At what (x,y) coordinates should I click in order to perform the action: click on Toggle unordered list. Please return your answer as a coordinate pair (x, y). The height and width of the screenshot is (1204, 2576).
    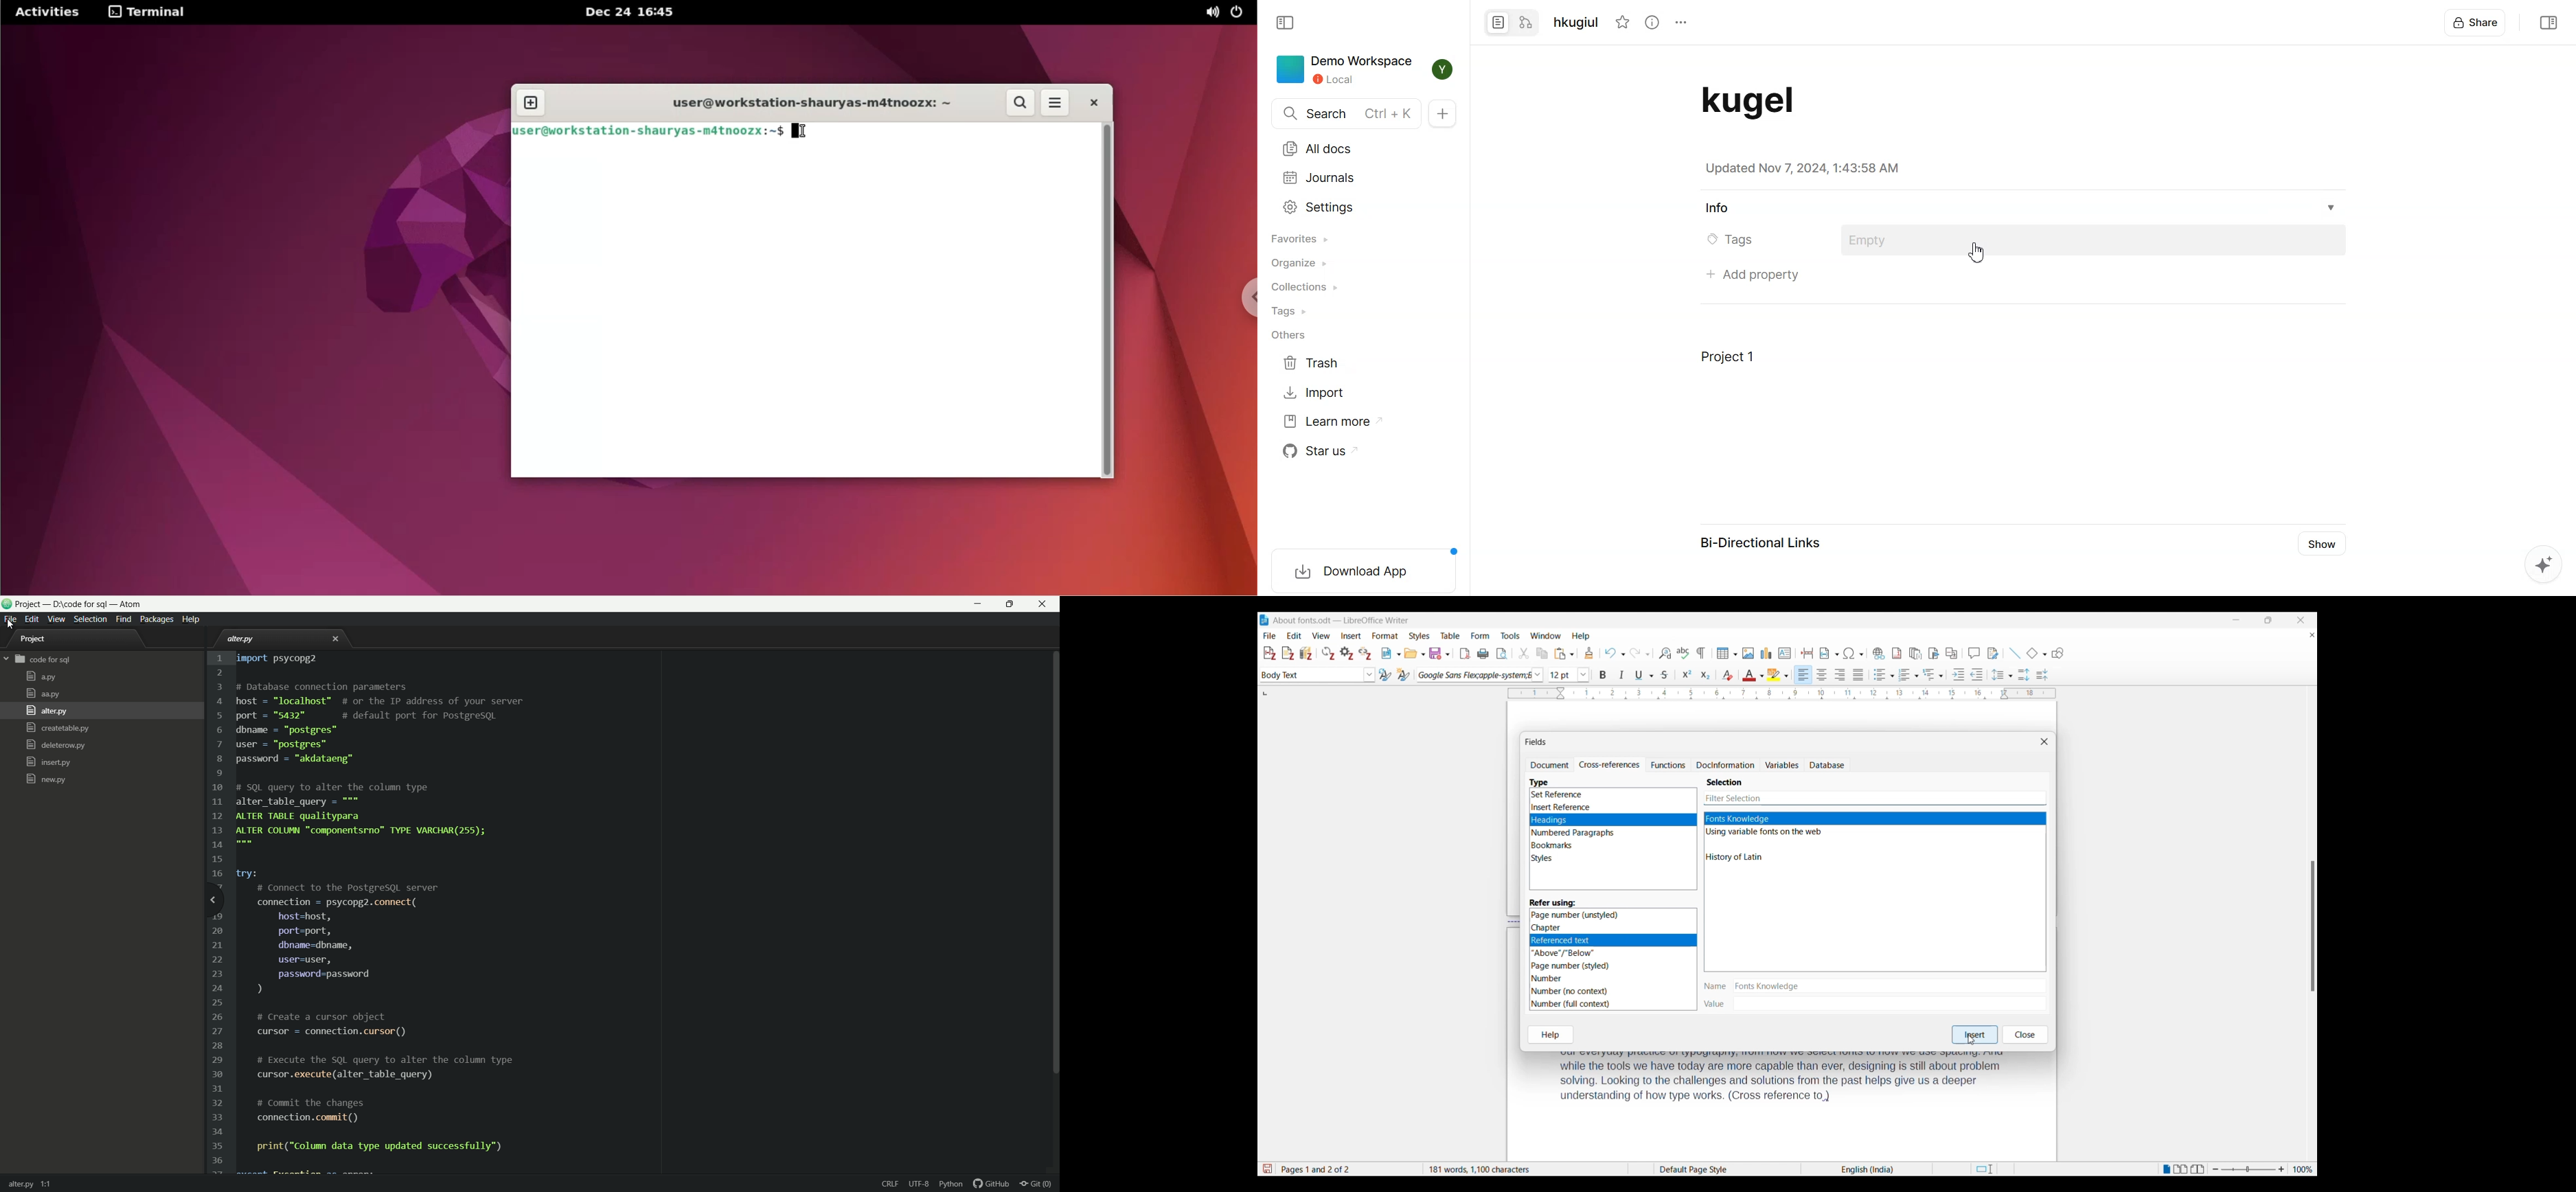
    Looking at the image, I should click on (1884, 674).